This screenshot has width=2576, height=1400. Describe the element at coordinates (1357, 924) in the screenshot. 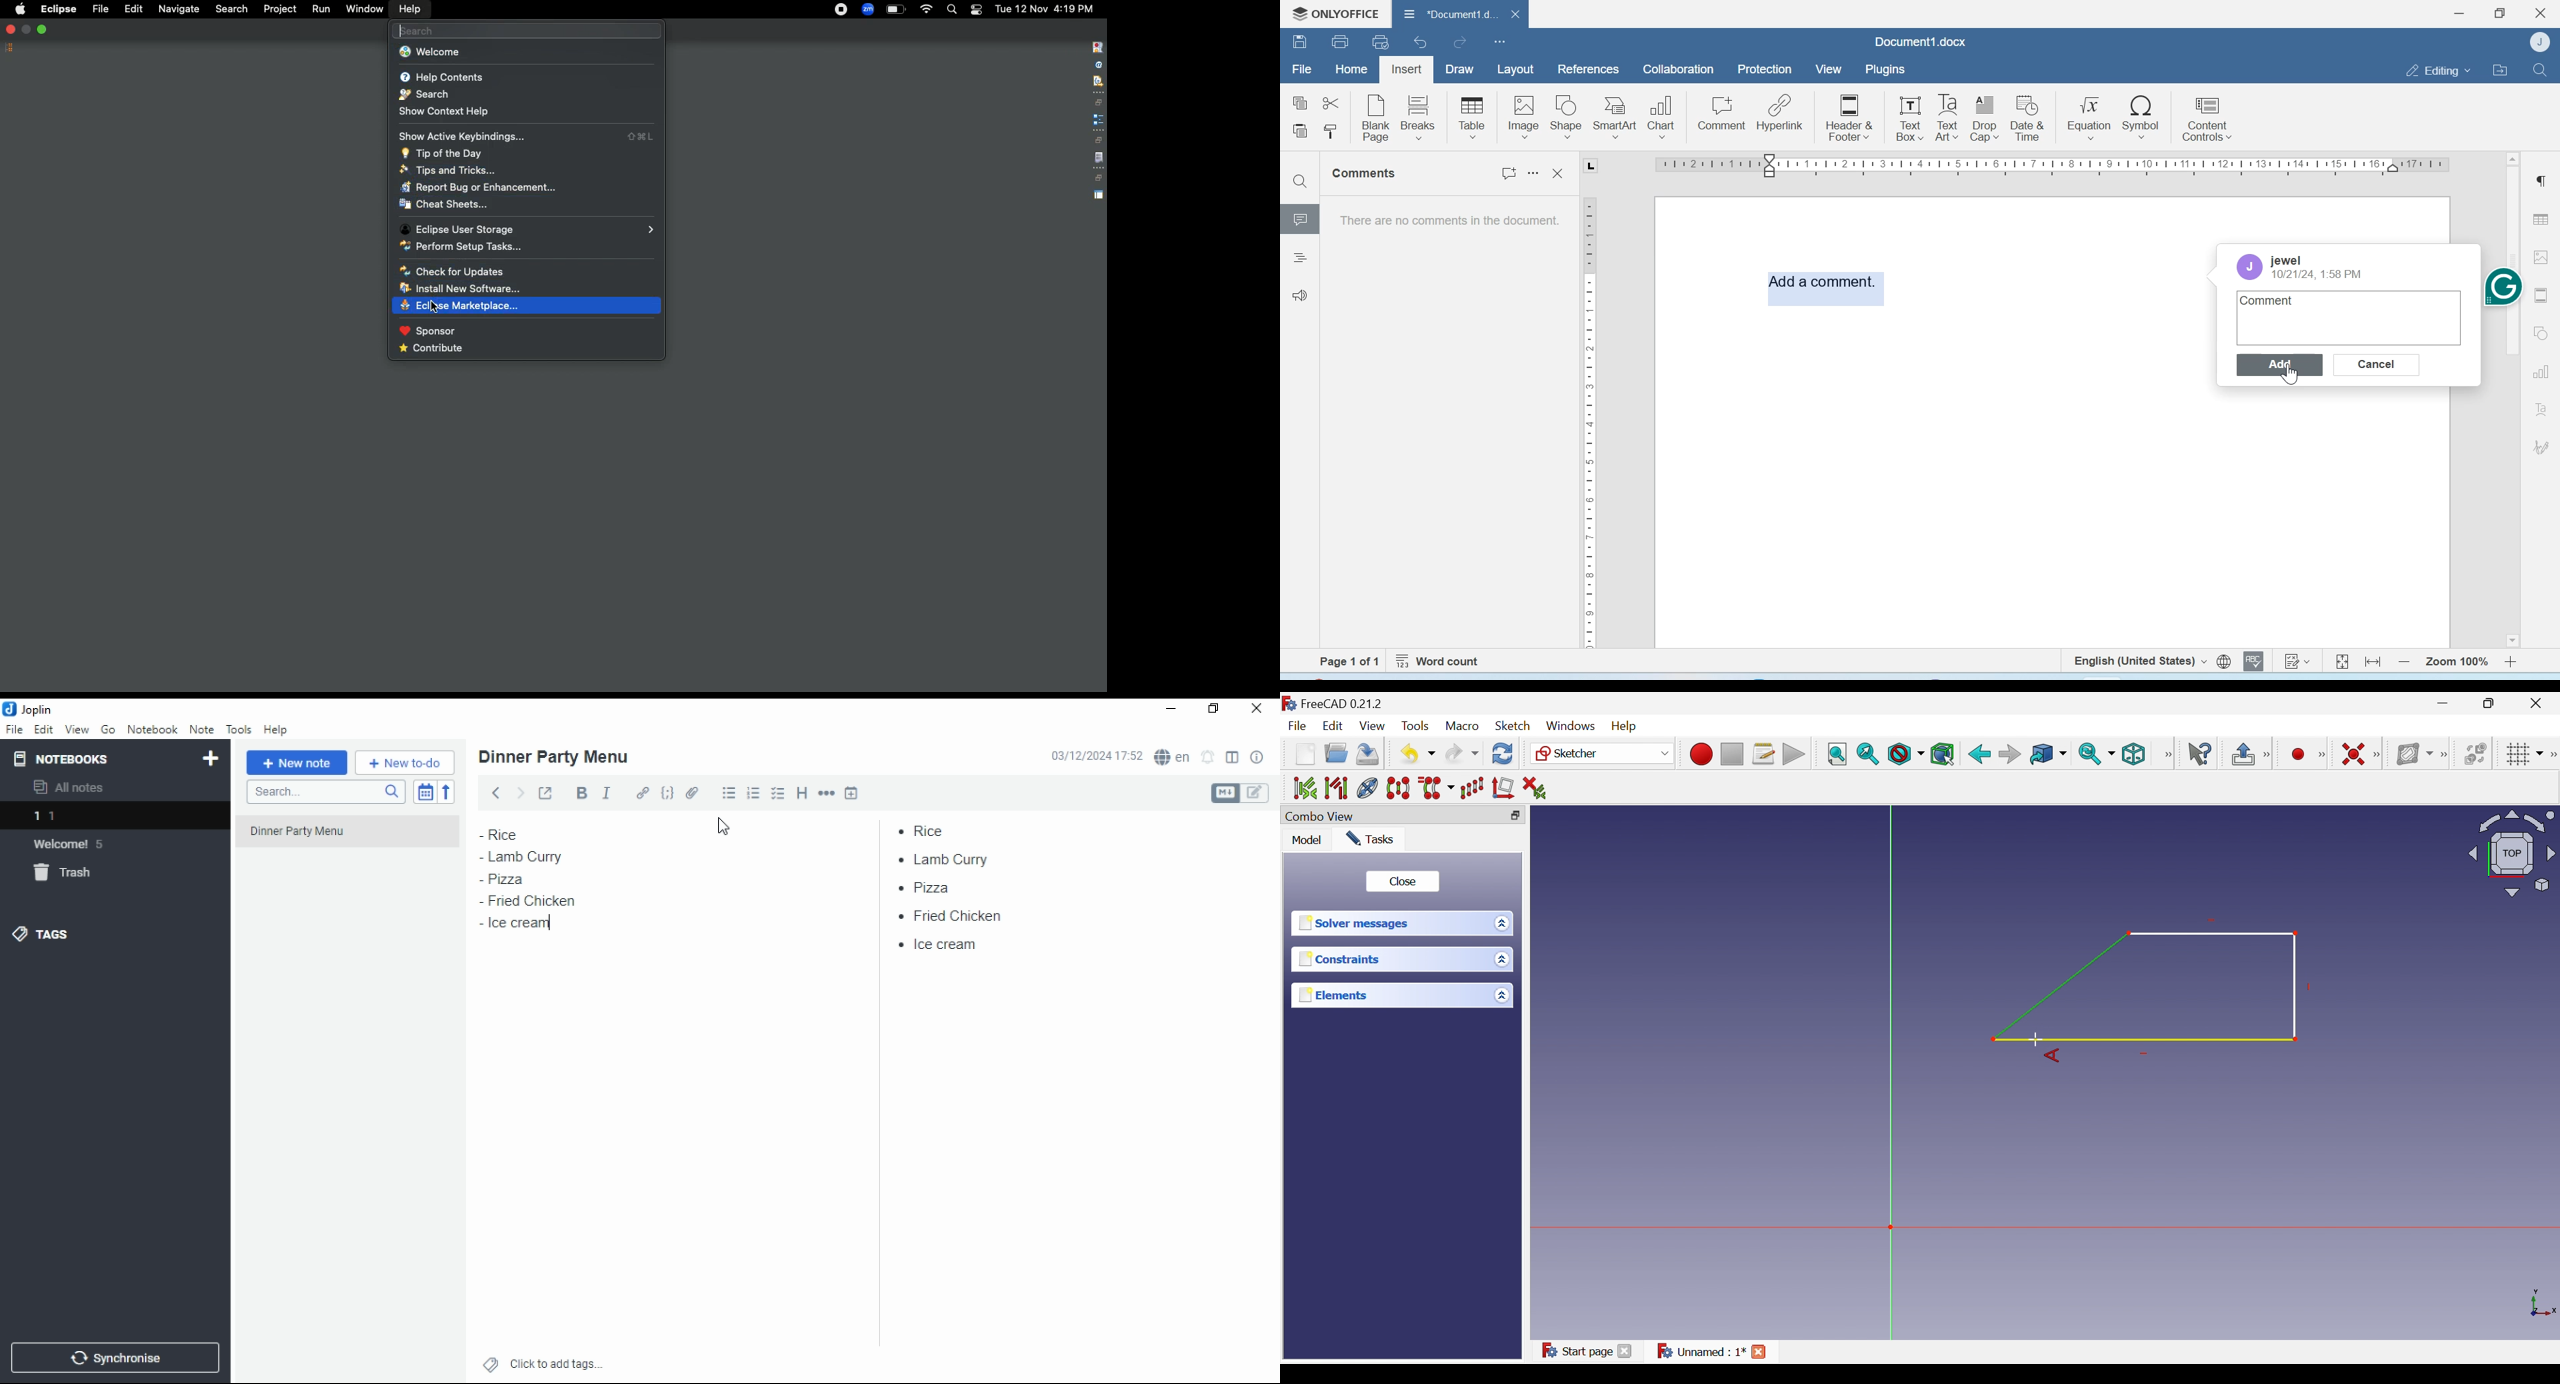

I see `Solver messages` at that location.